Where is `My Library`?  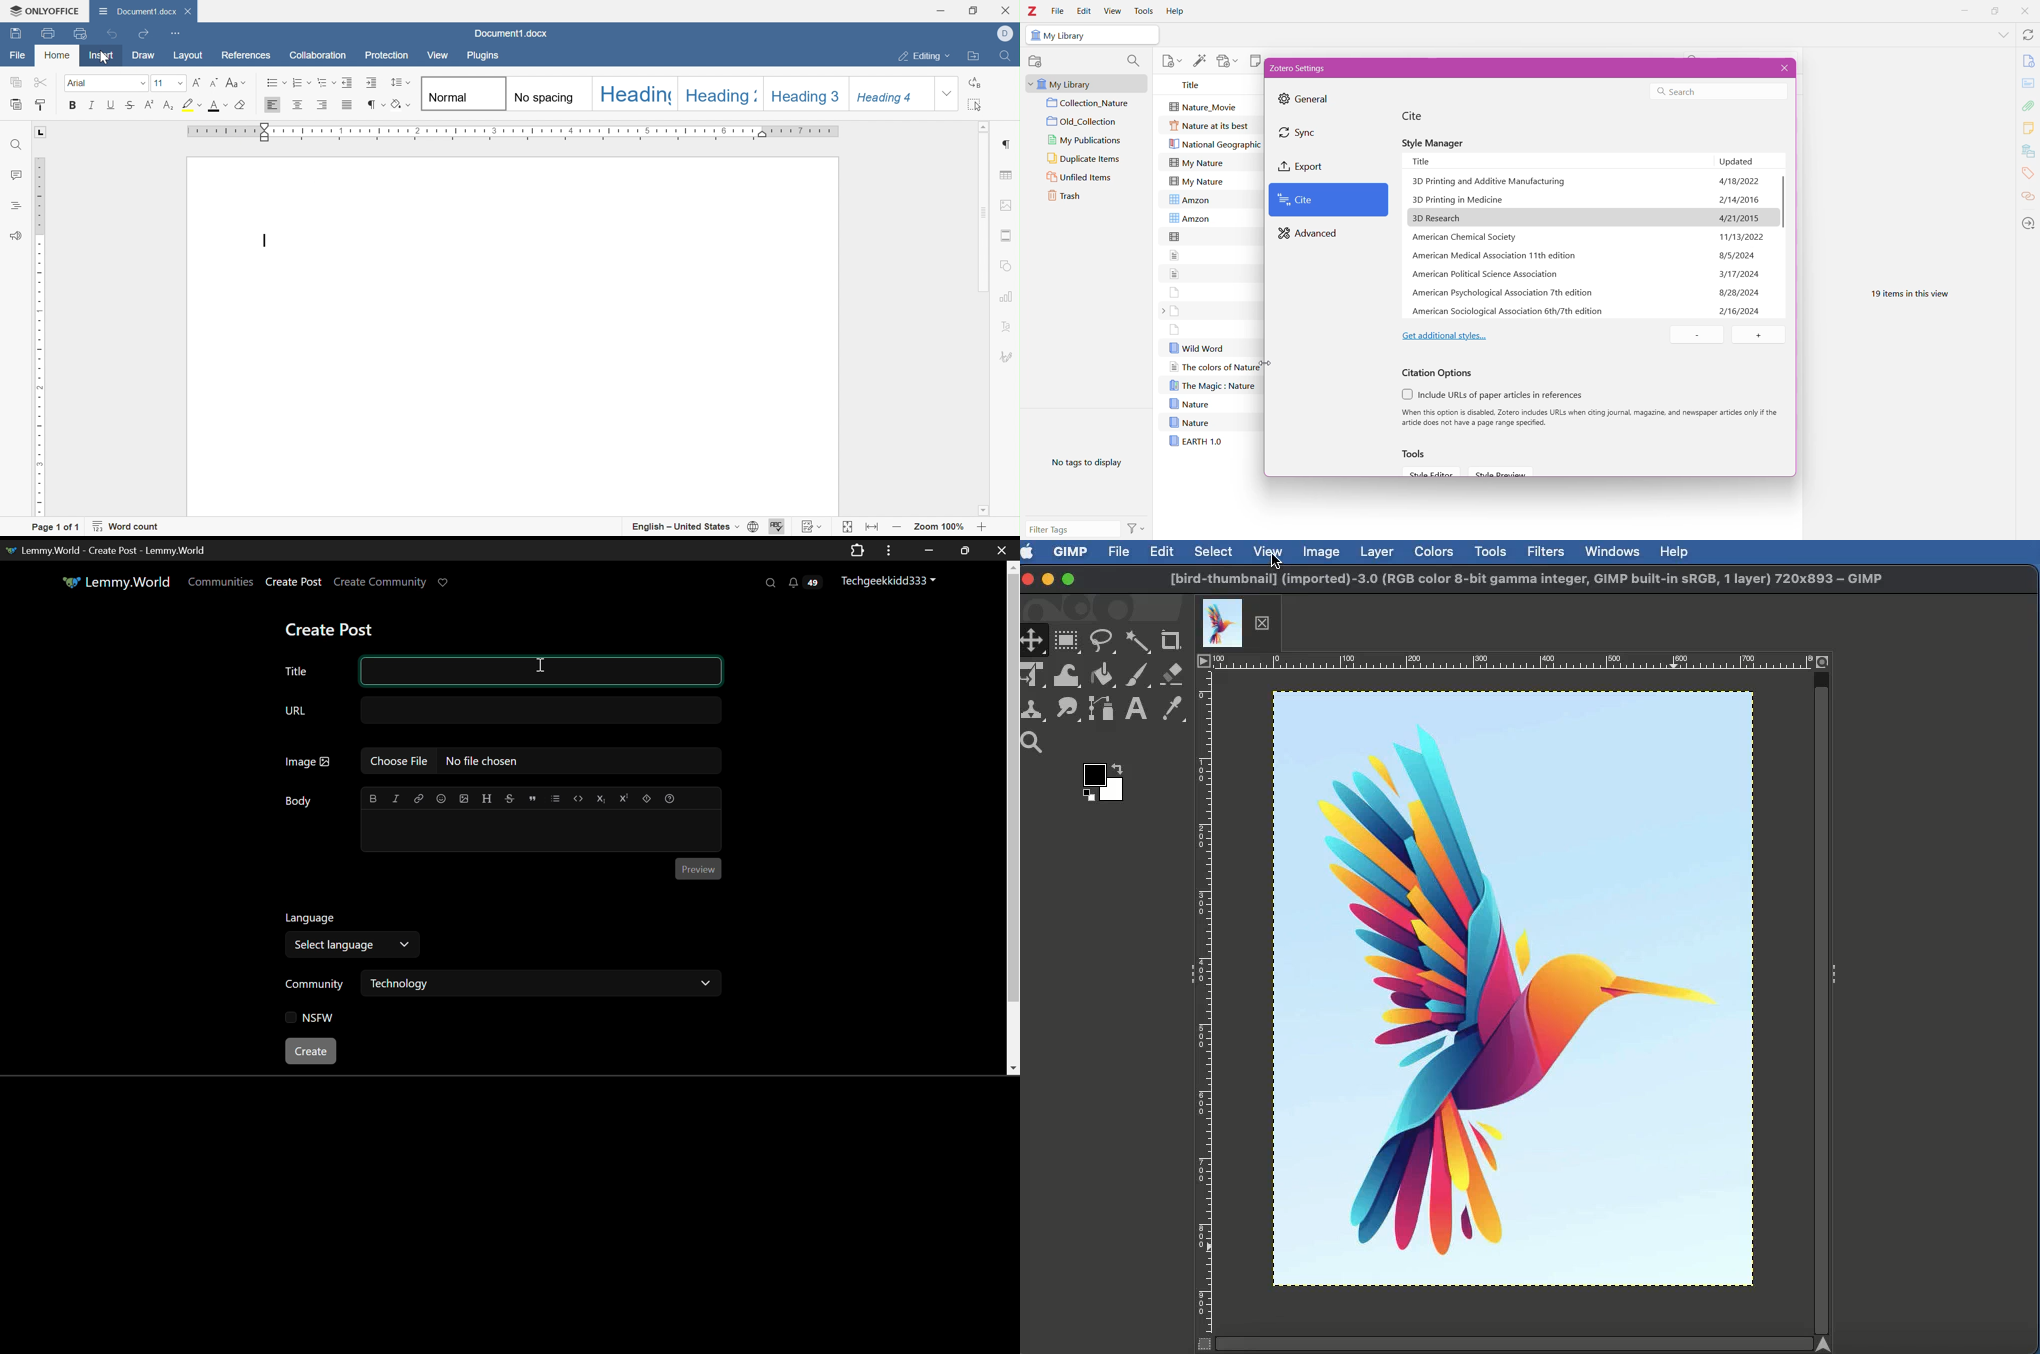 My Library is located at coordinates (1068, 36).